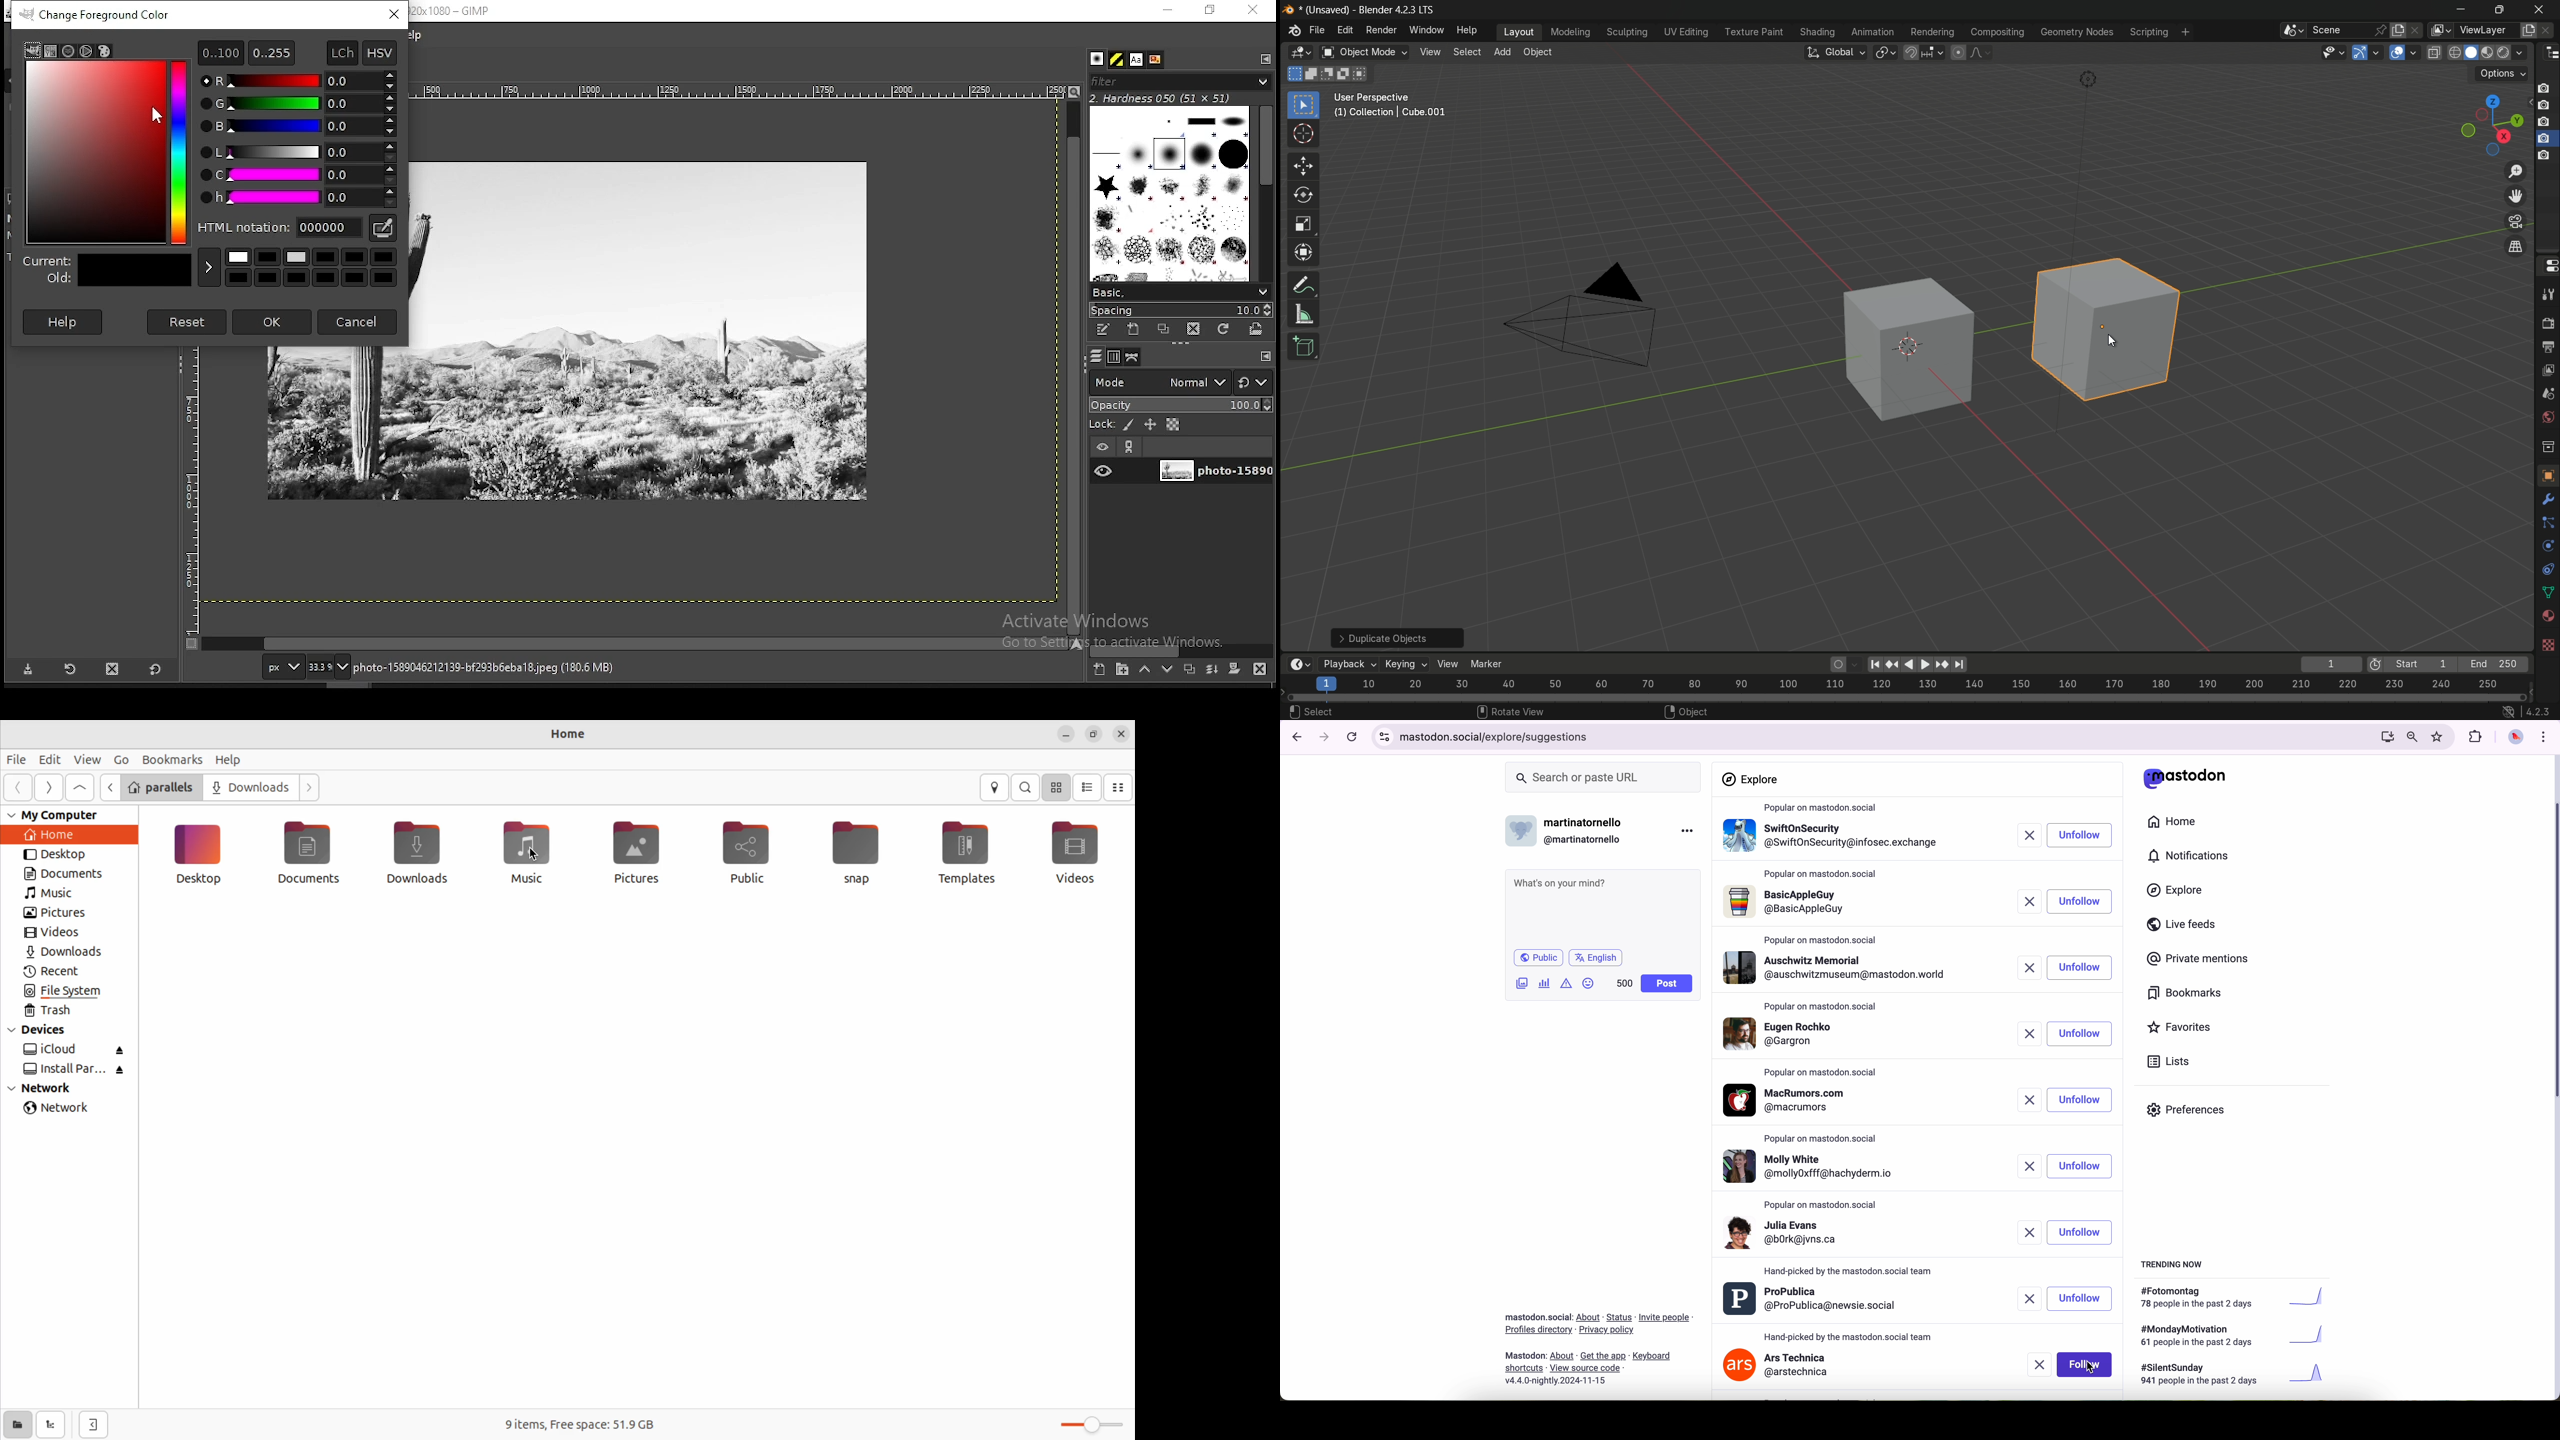  I want to click on particles, so click(2547, 522).